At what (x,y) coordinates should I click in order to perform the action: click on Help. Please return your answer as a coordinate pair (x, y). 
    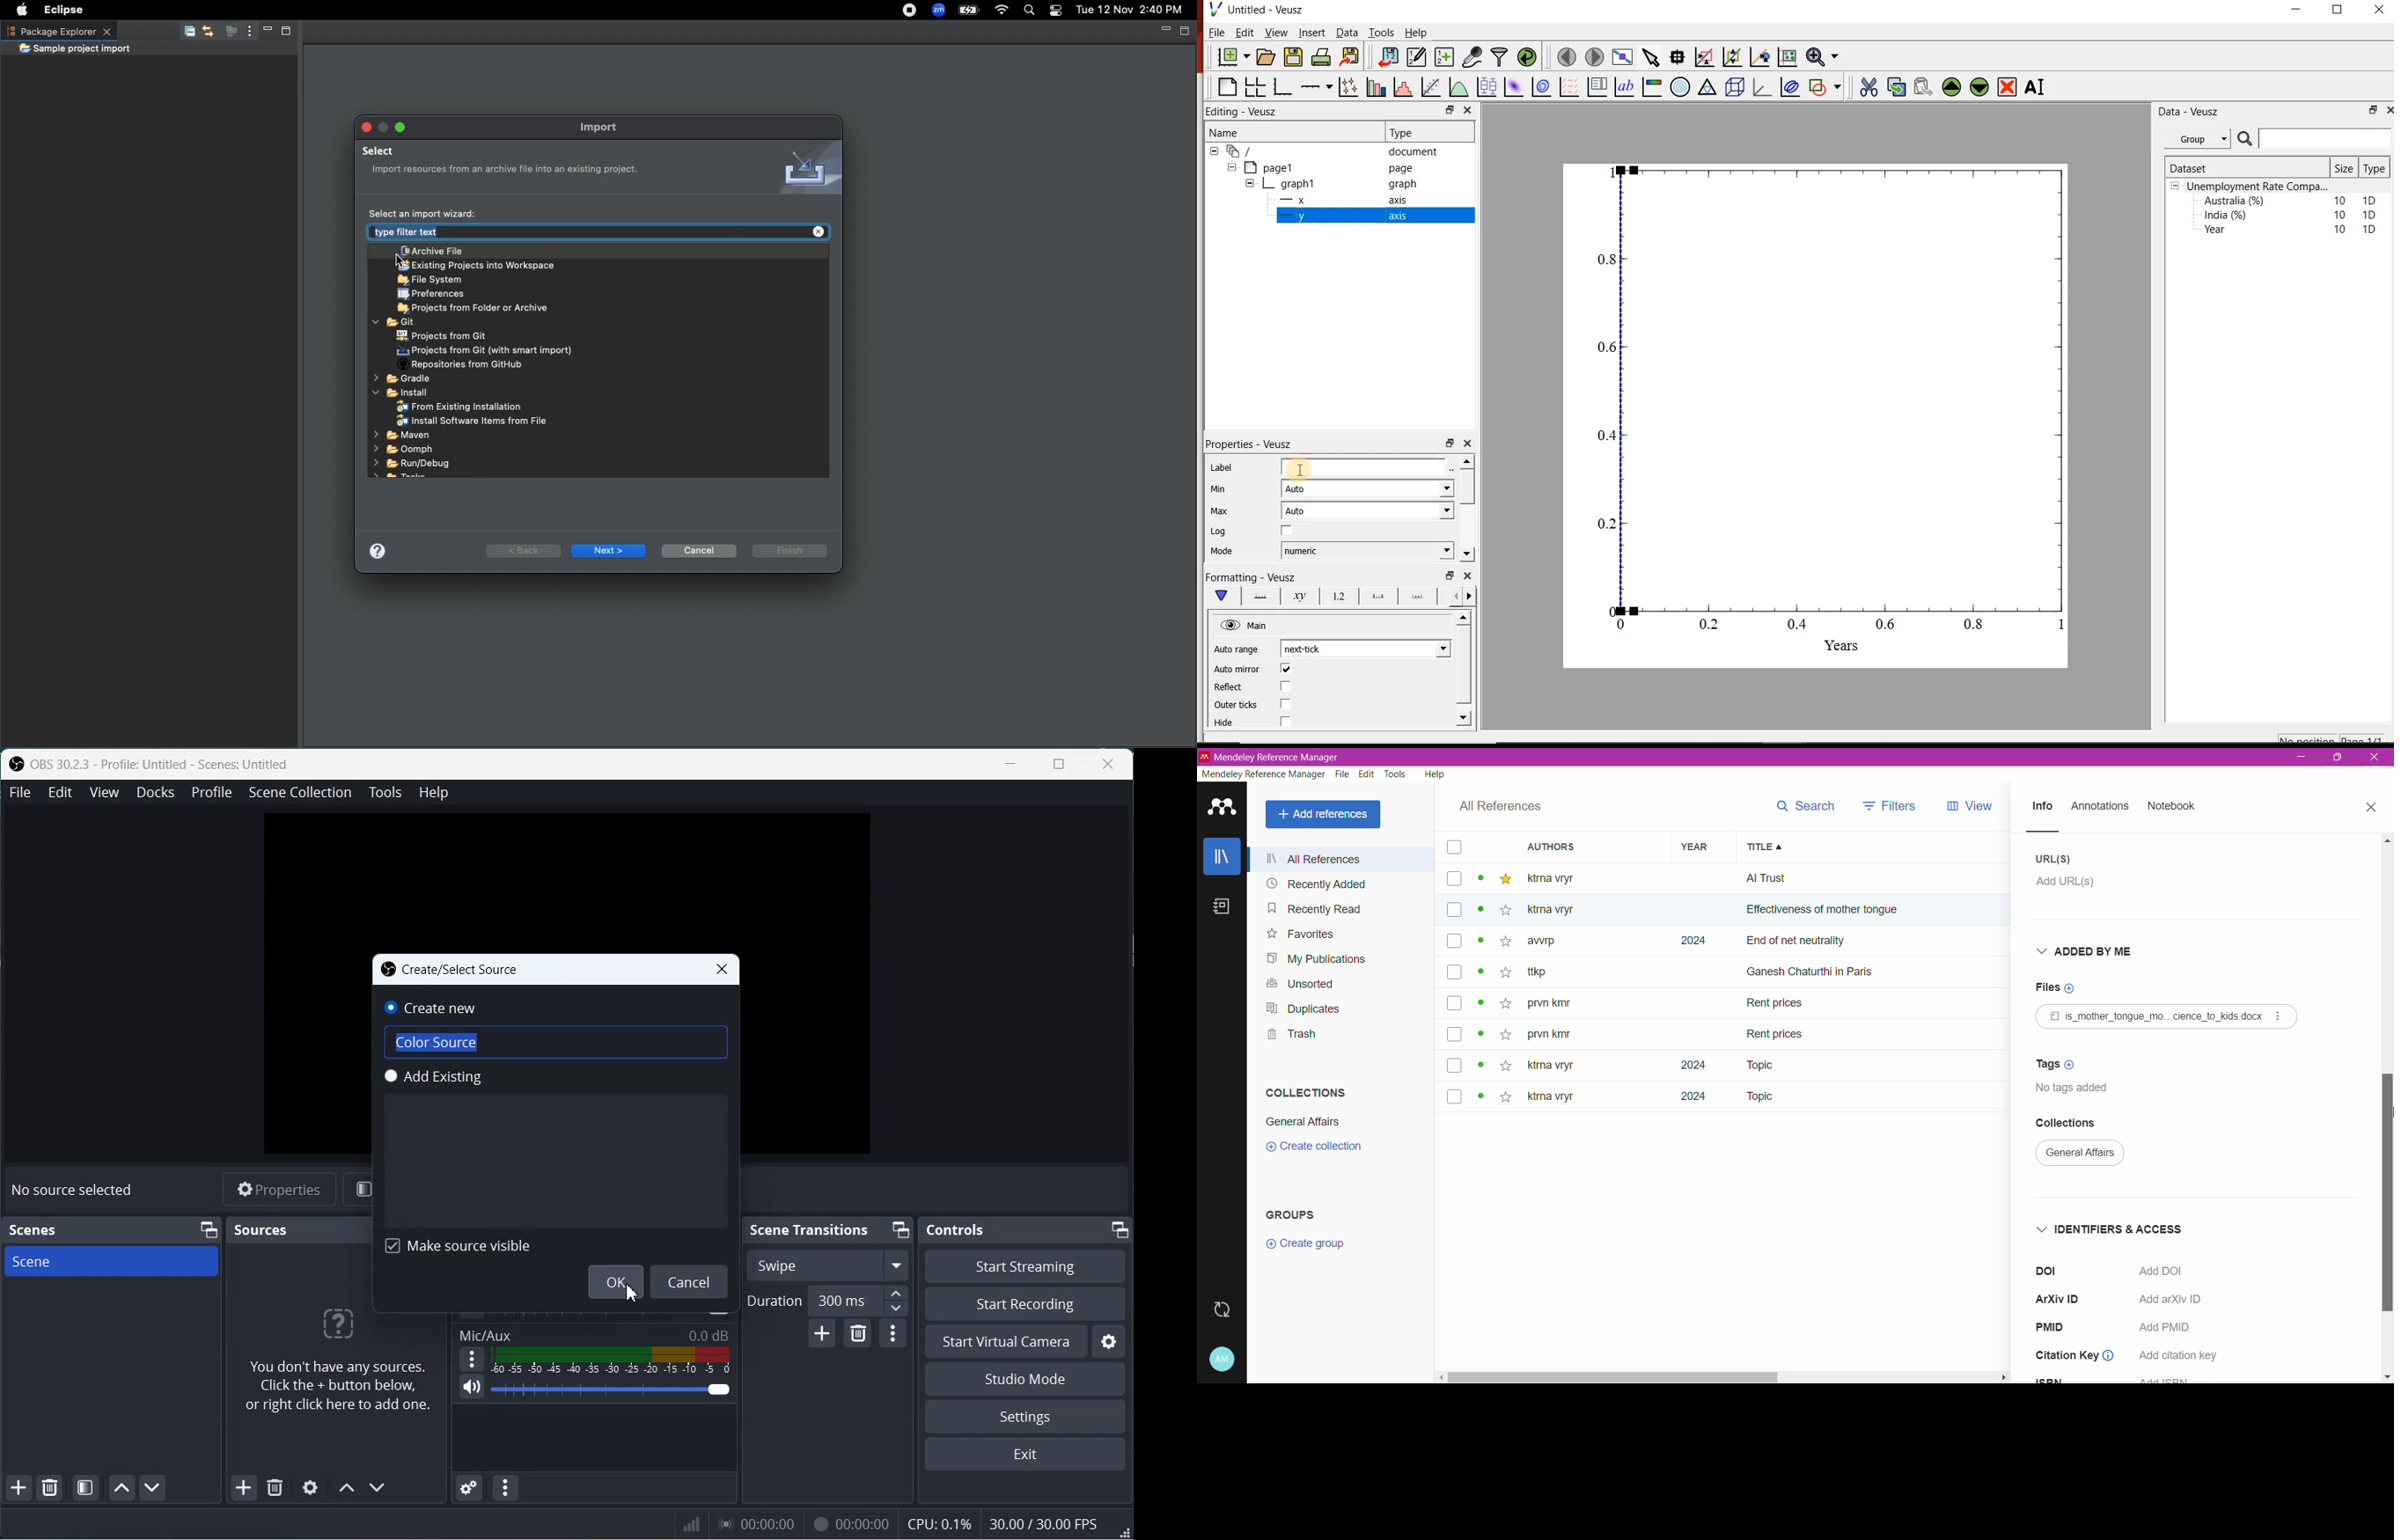
    Looking at the image, I should click on (434, 793).